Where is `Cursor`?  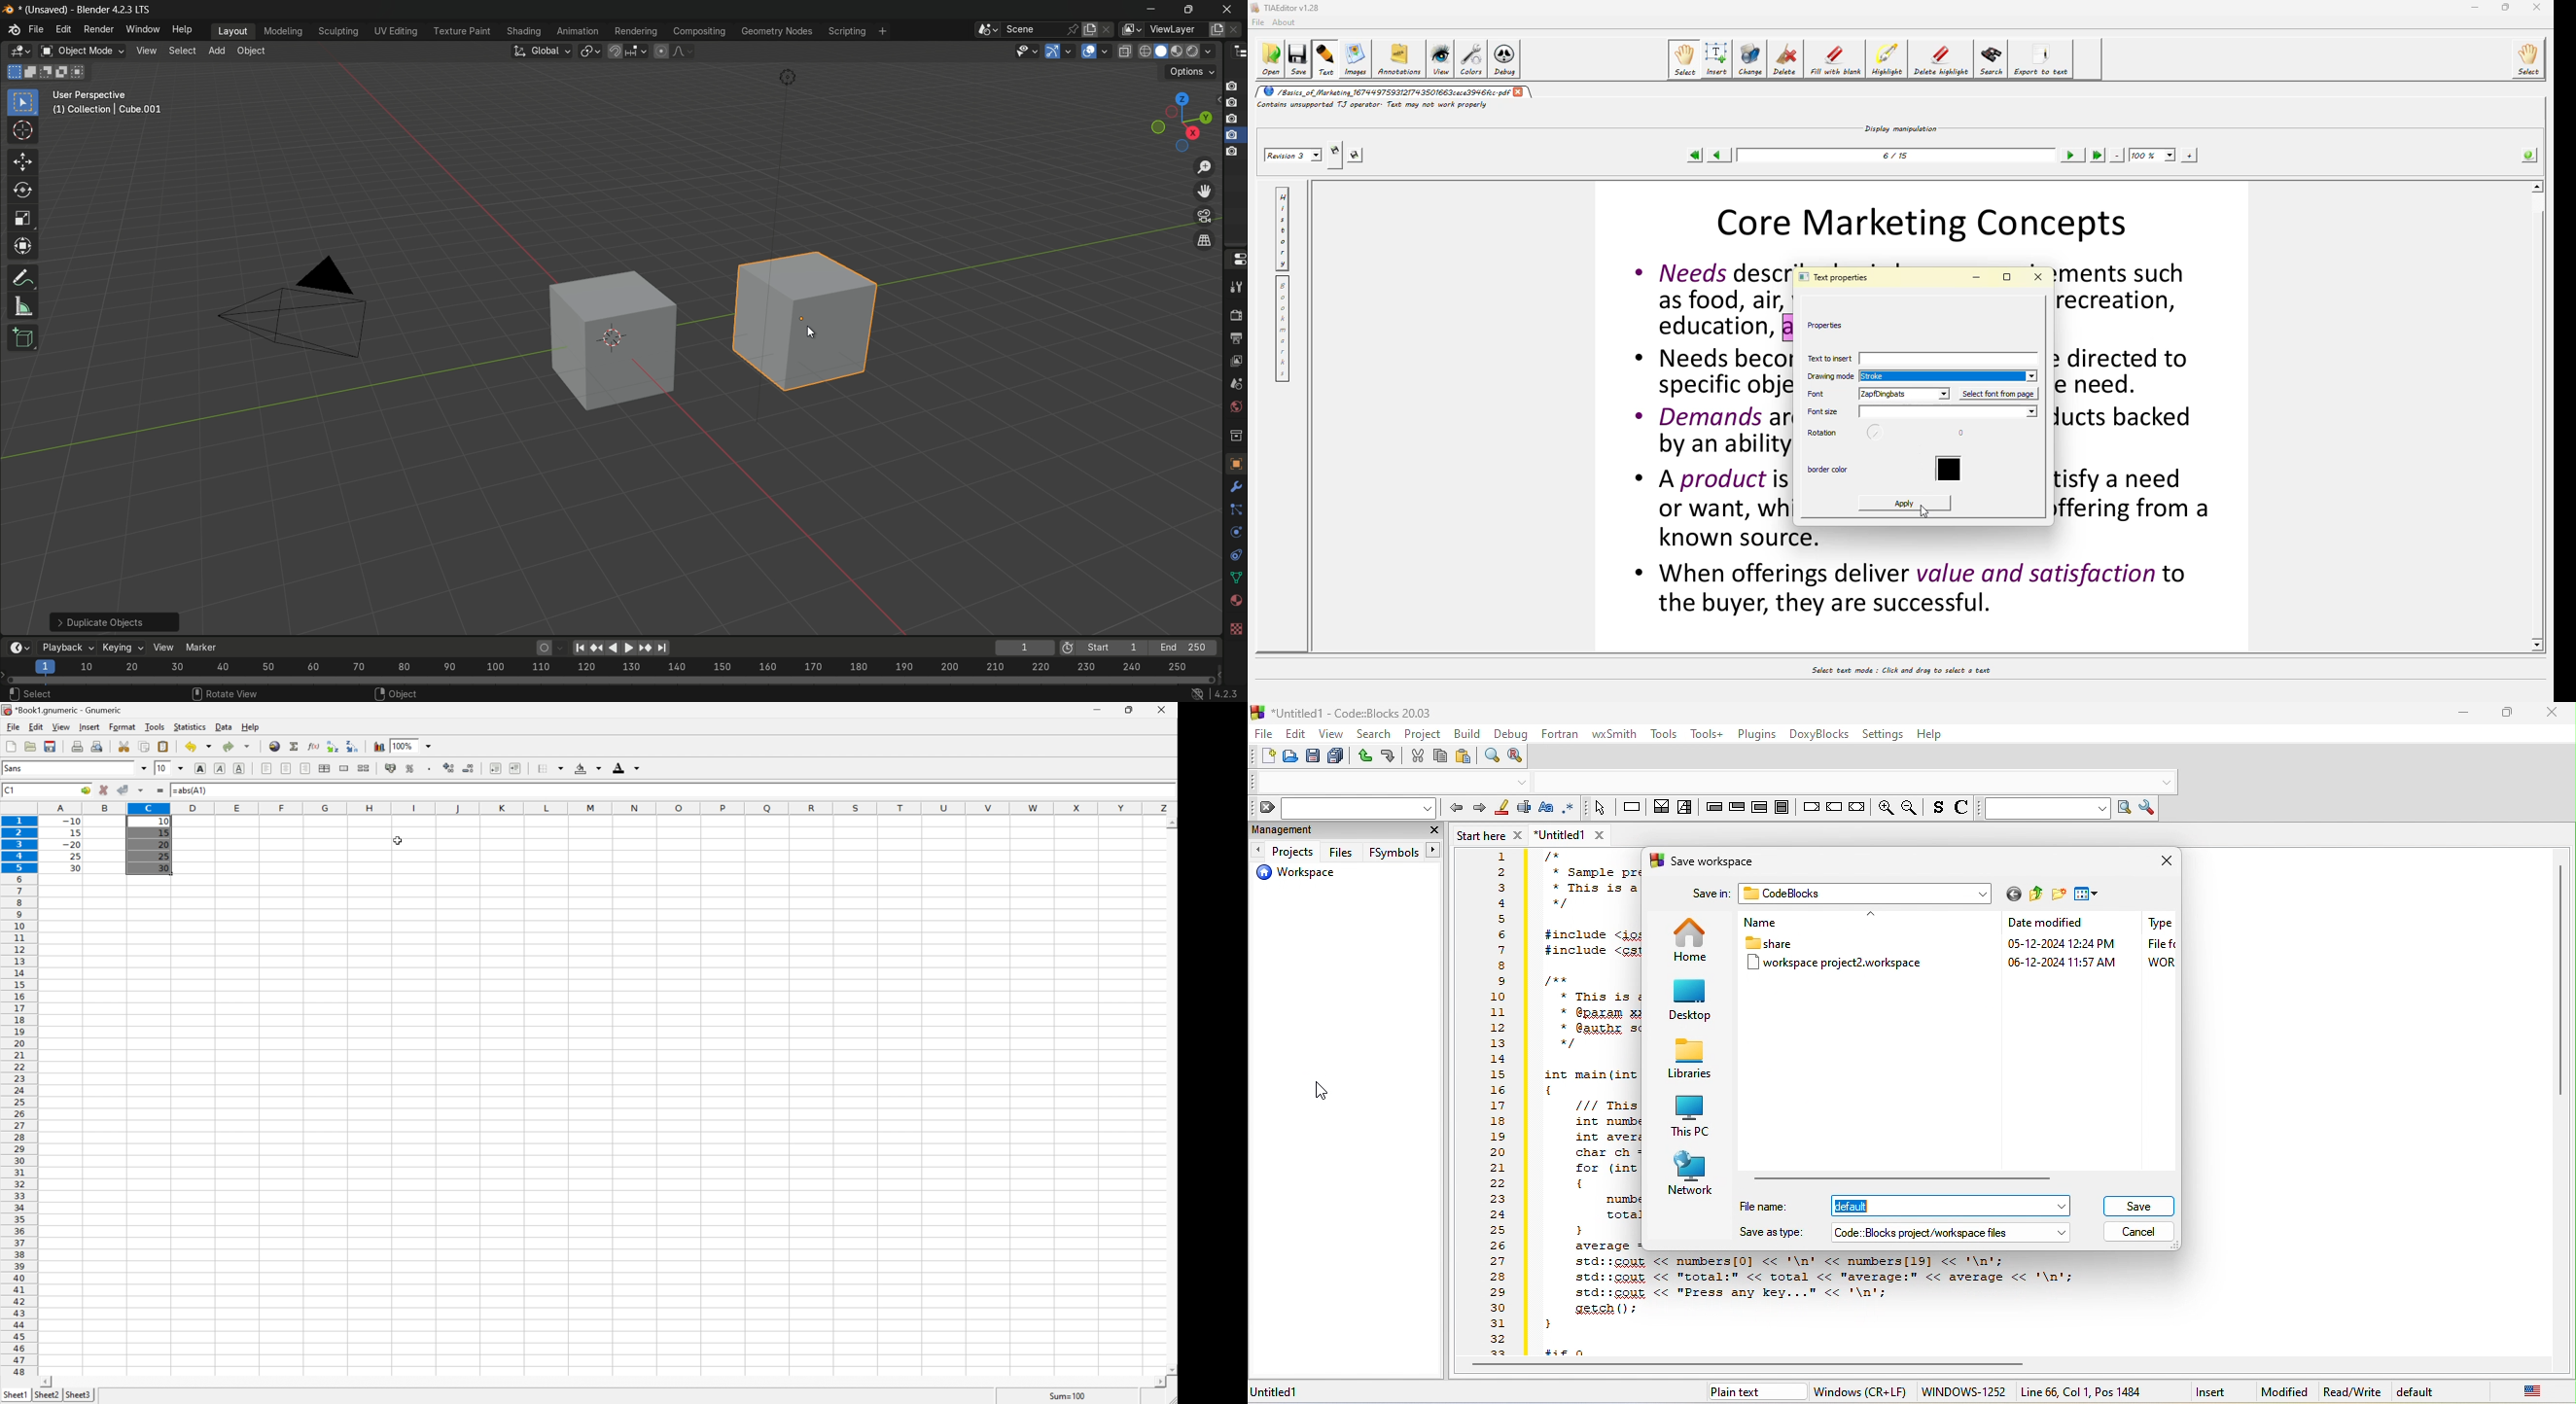 Cursor is located at coordinates (400, 840).